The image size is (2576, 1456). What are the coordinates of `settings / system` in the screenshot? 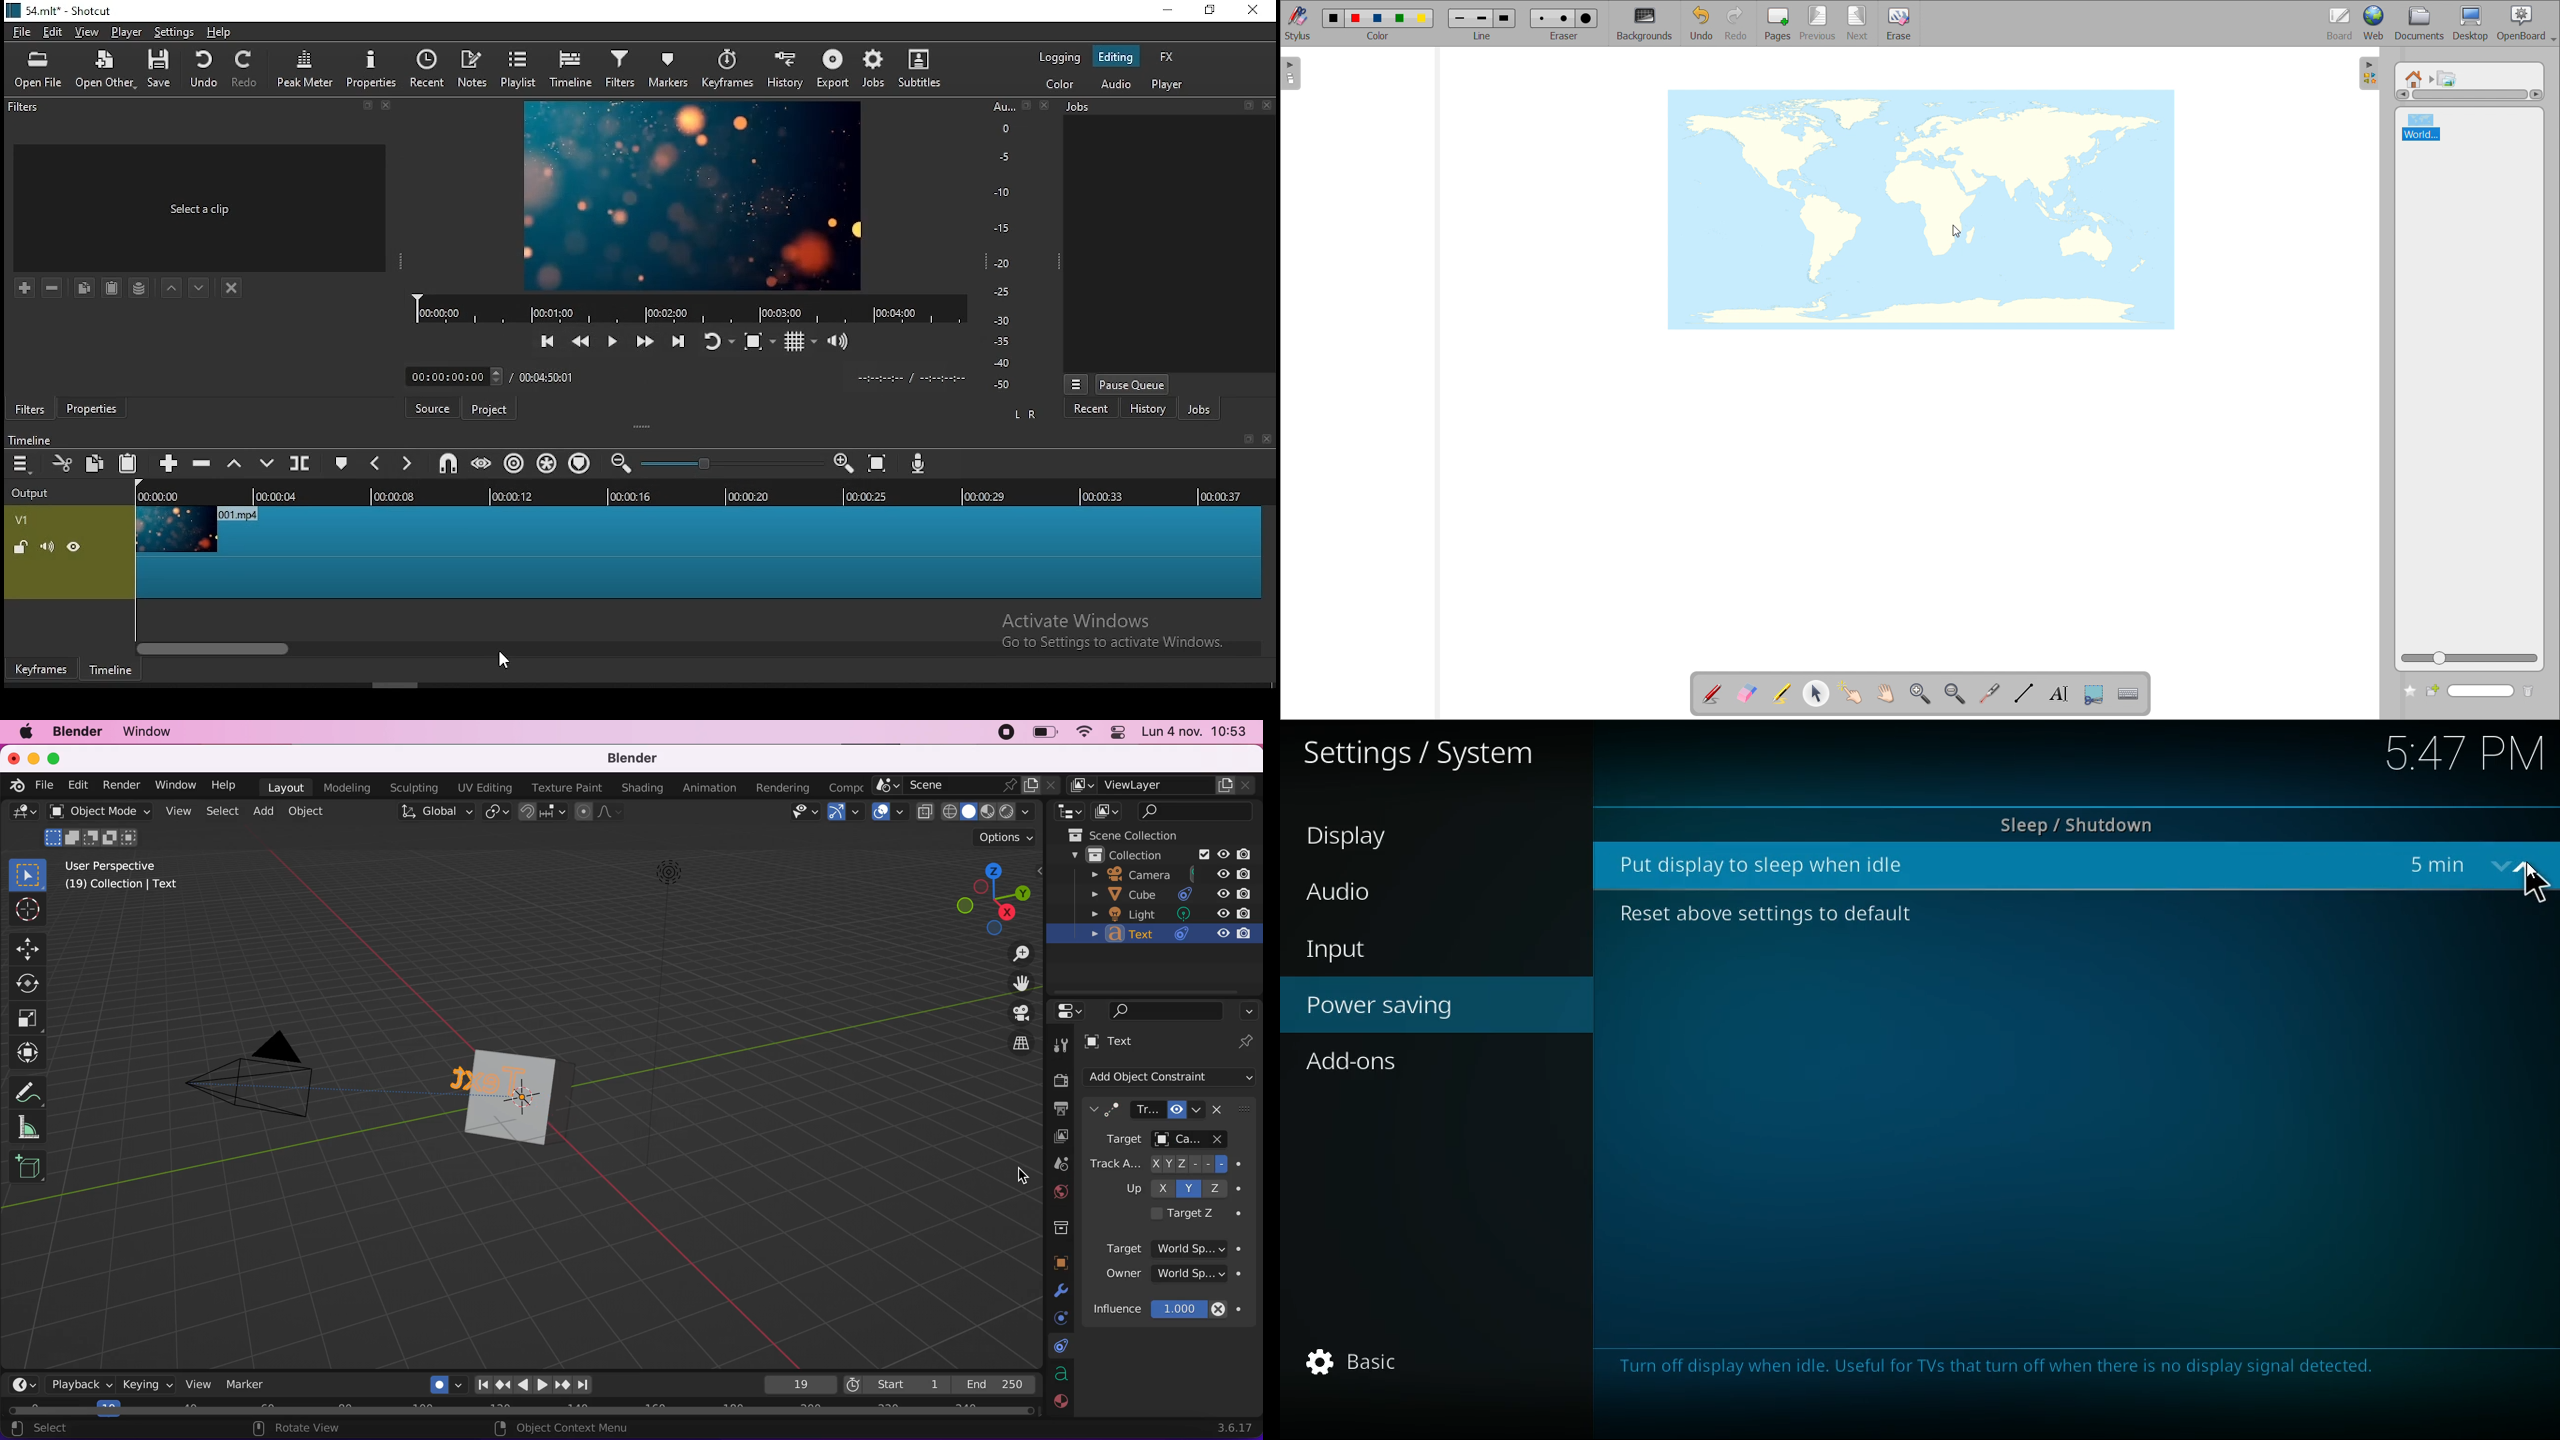 It's located at (1429, 758).